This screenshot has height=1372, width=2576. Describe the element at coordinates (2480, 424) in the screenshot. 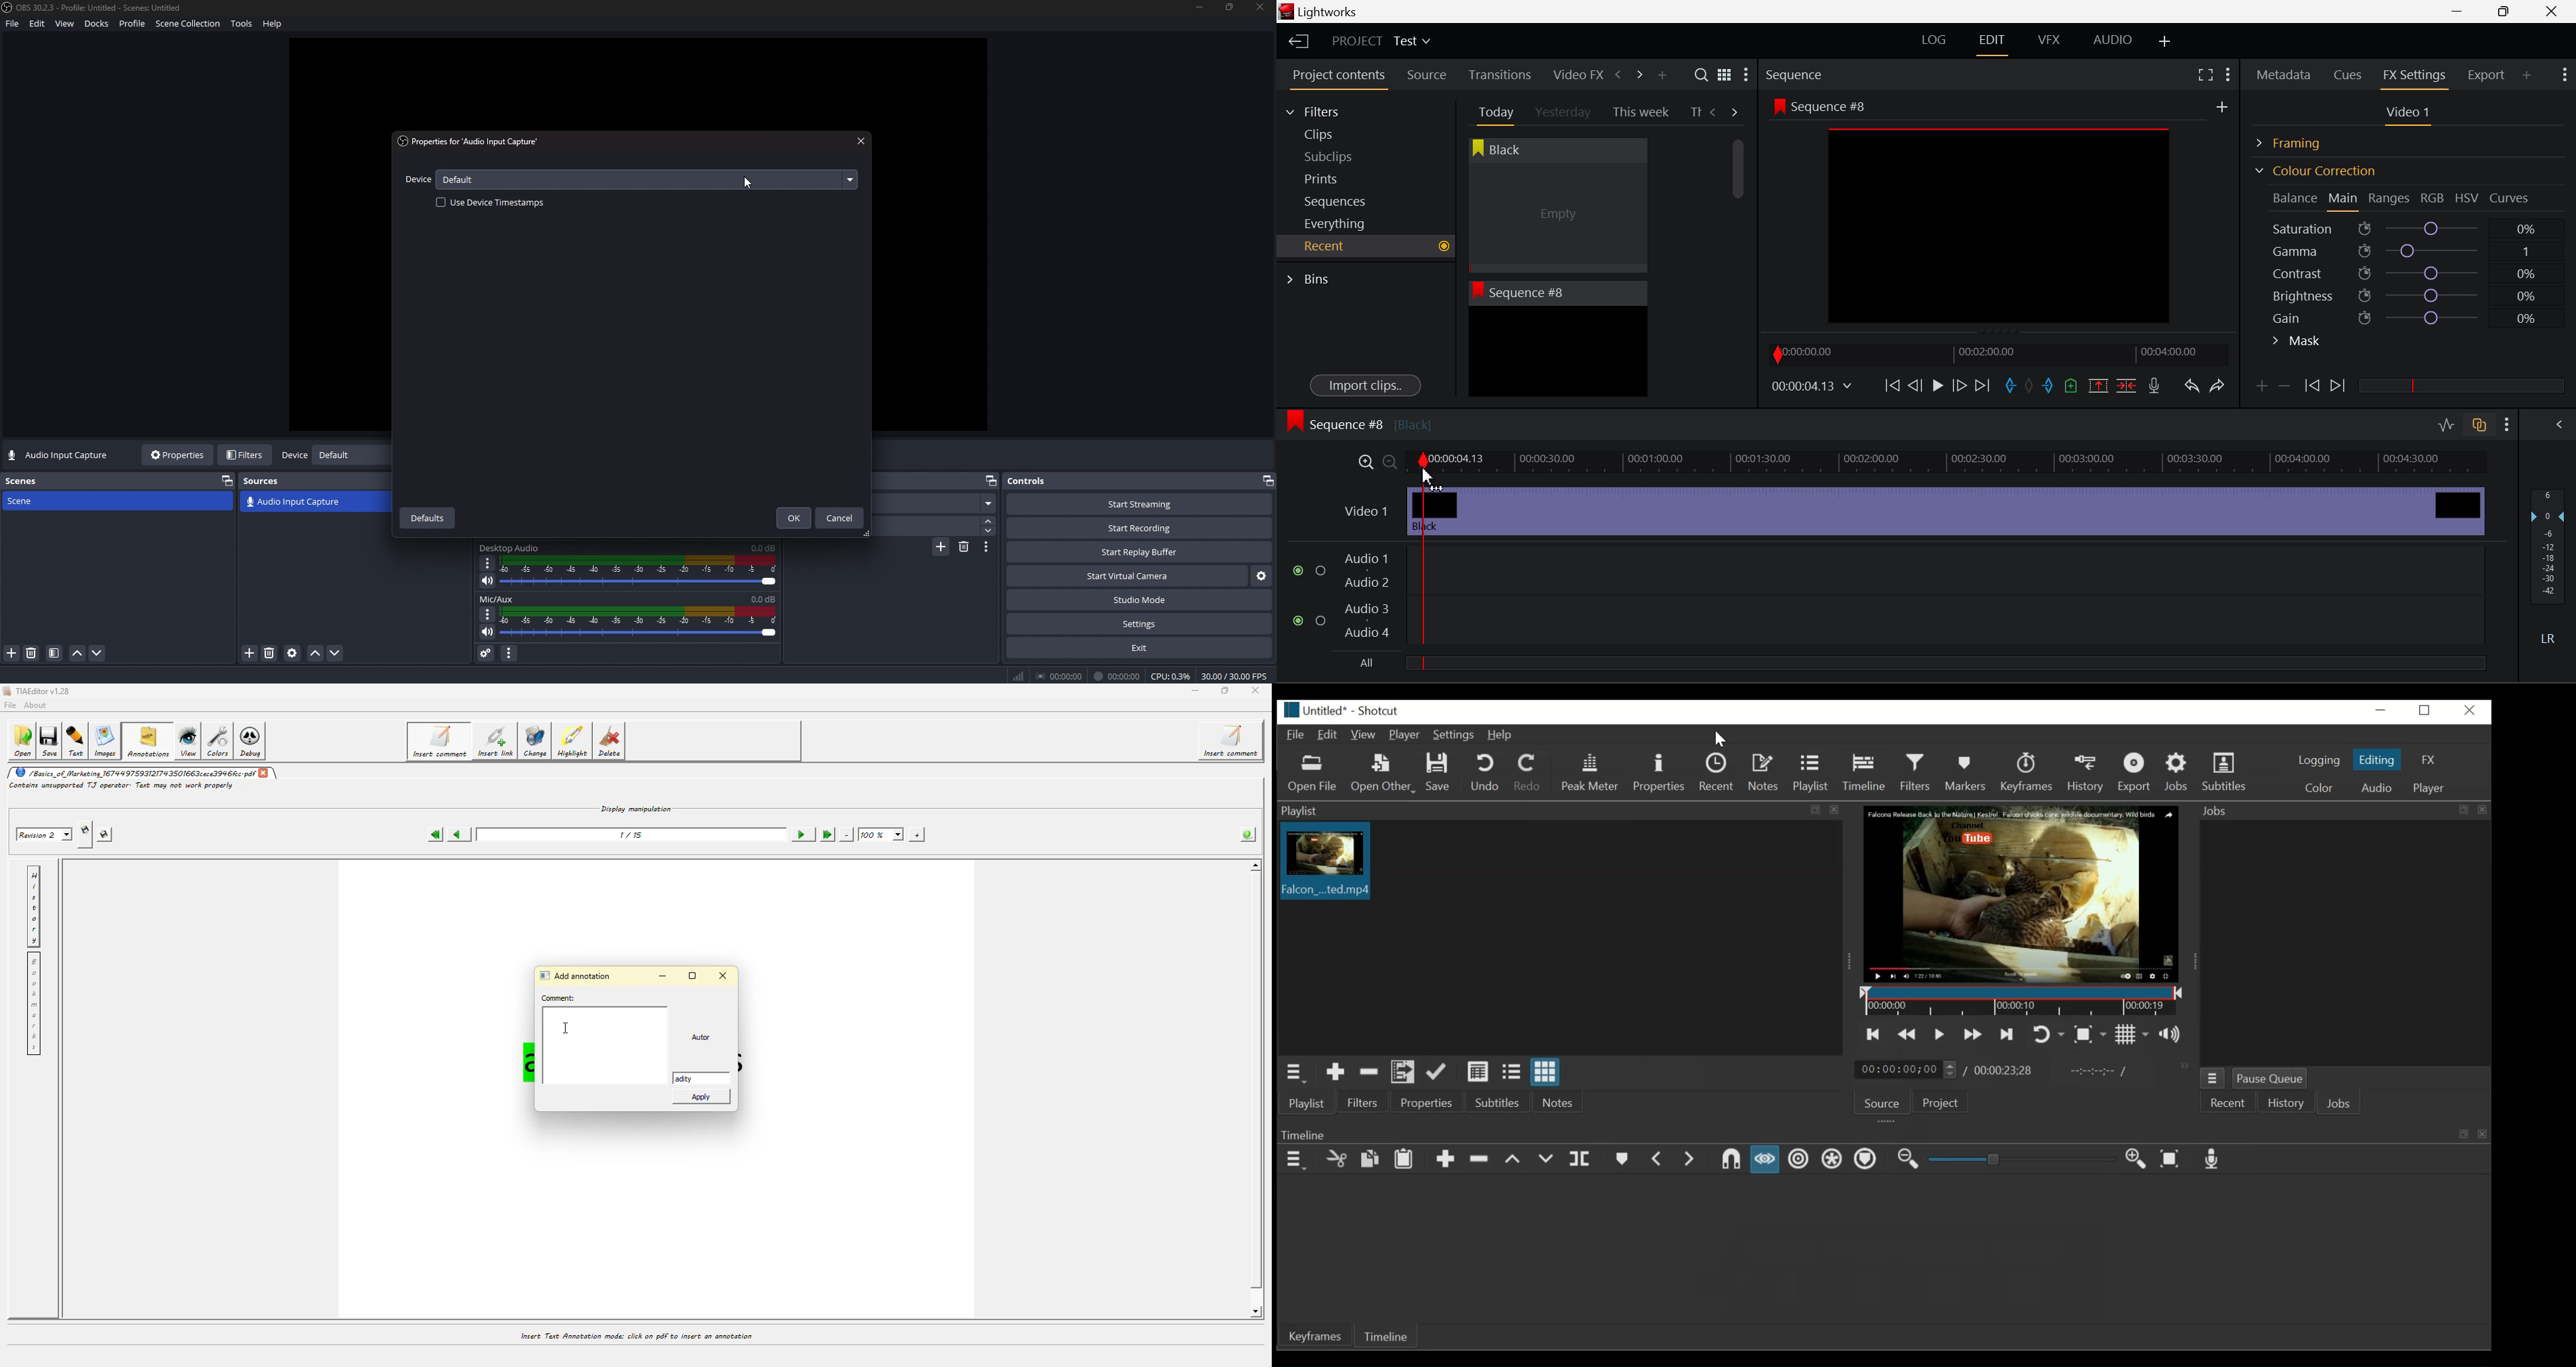

I see `Toggle audio track sync` at that location.